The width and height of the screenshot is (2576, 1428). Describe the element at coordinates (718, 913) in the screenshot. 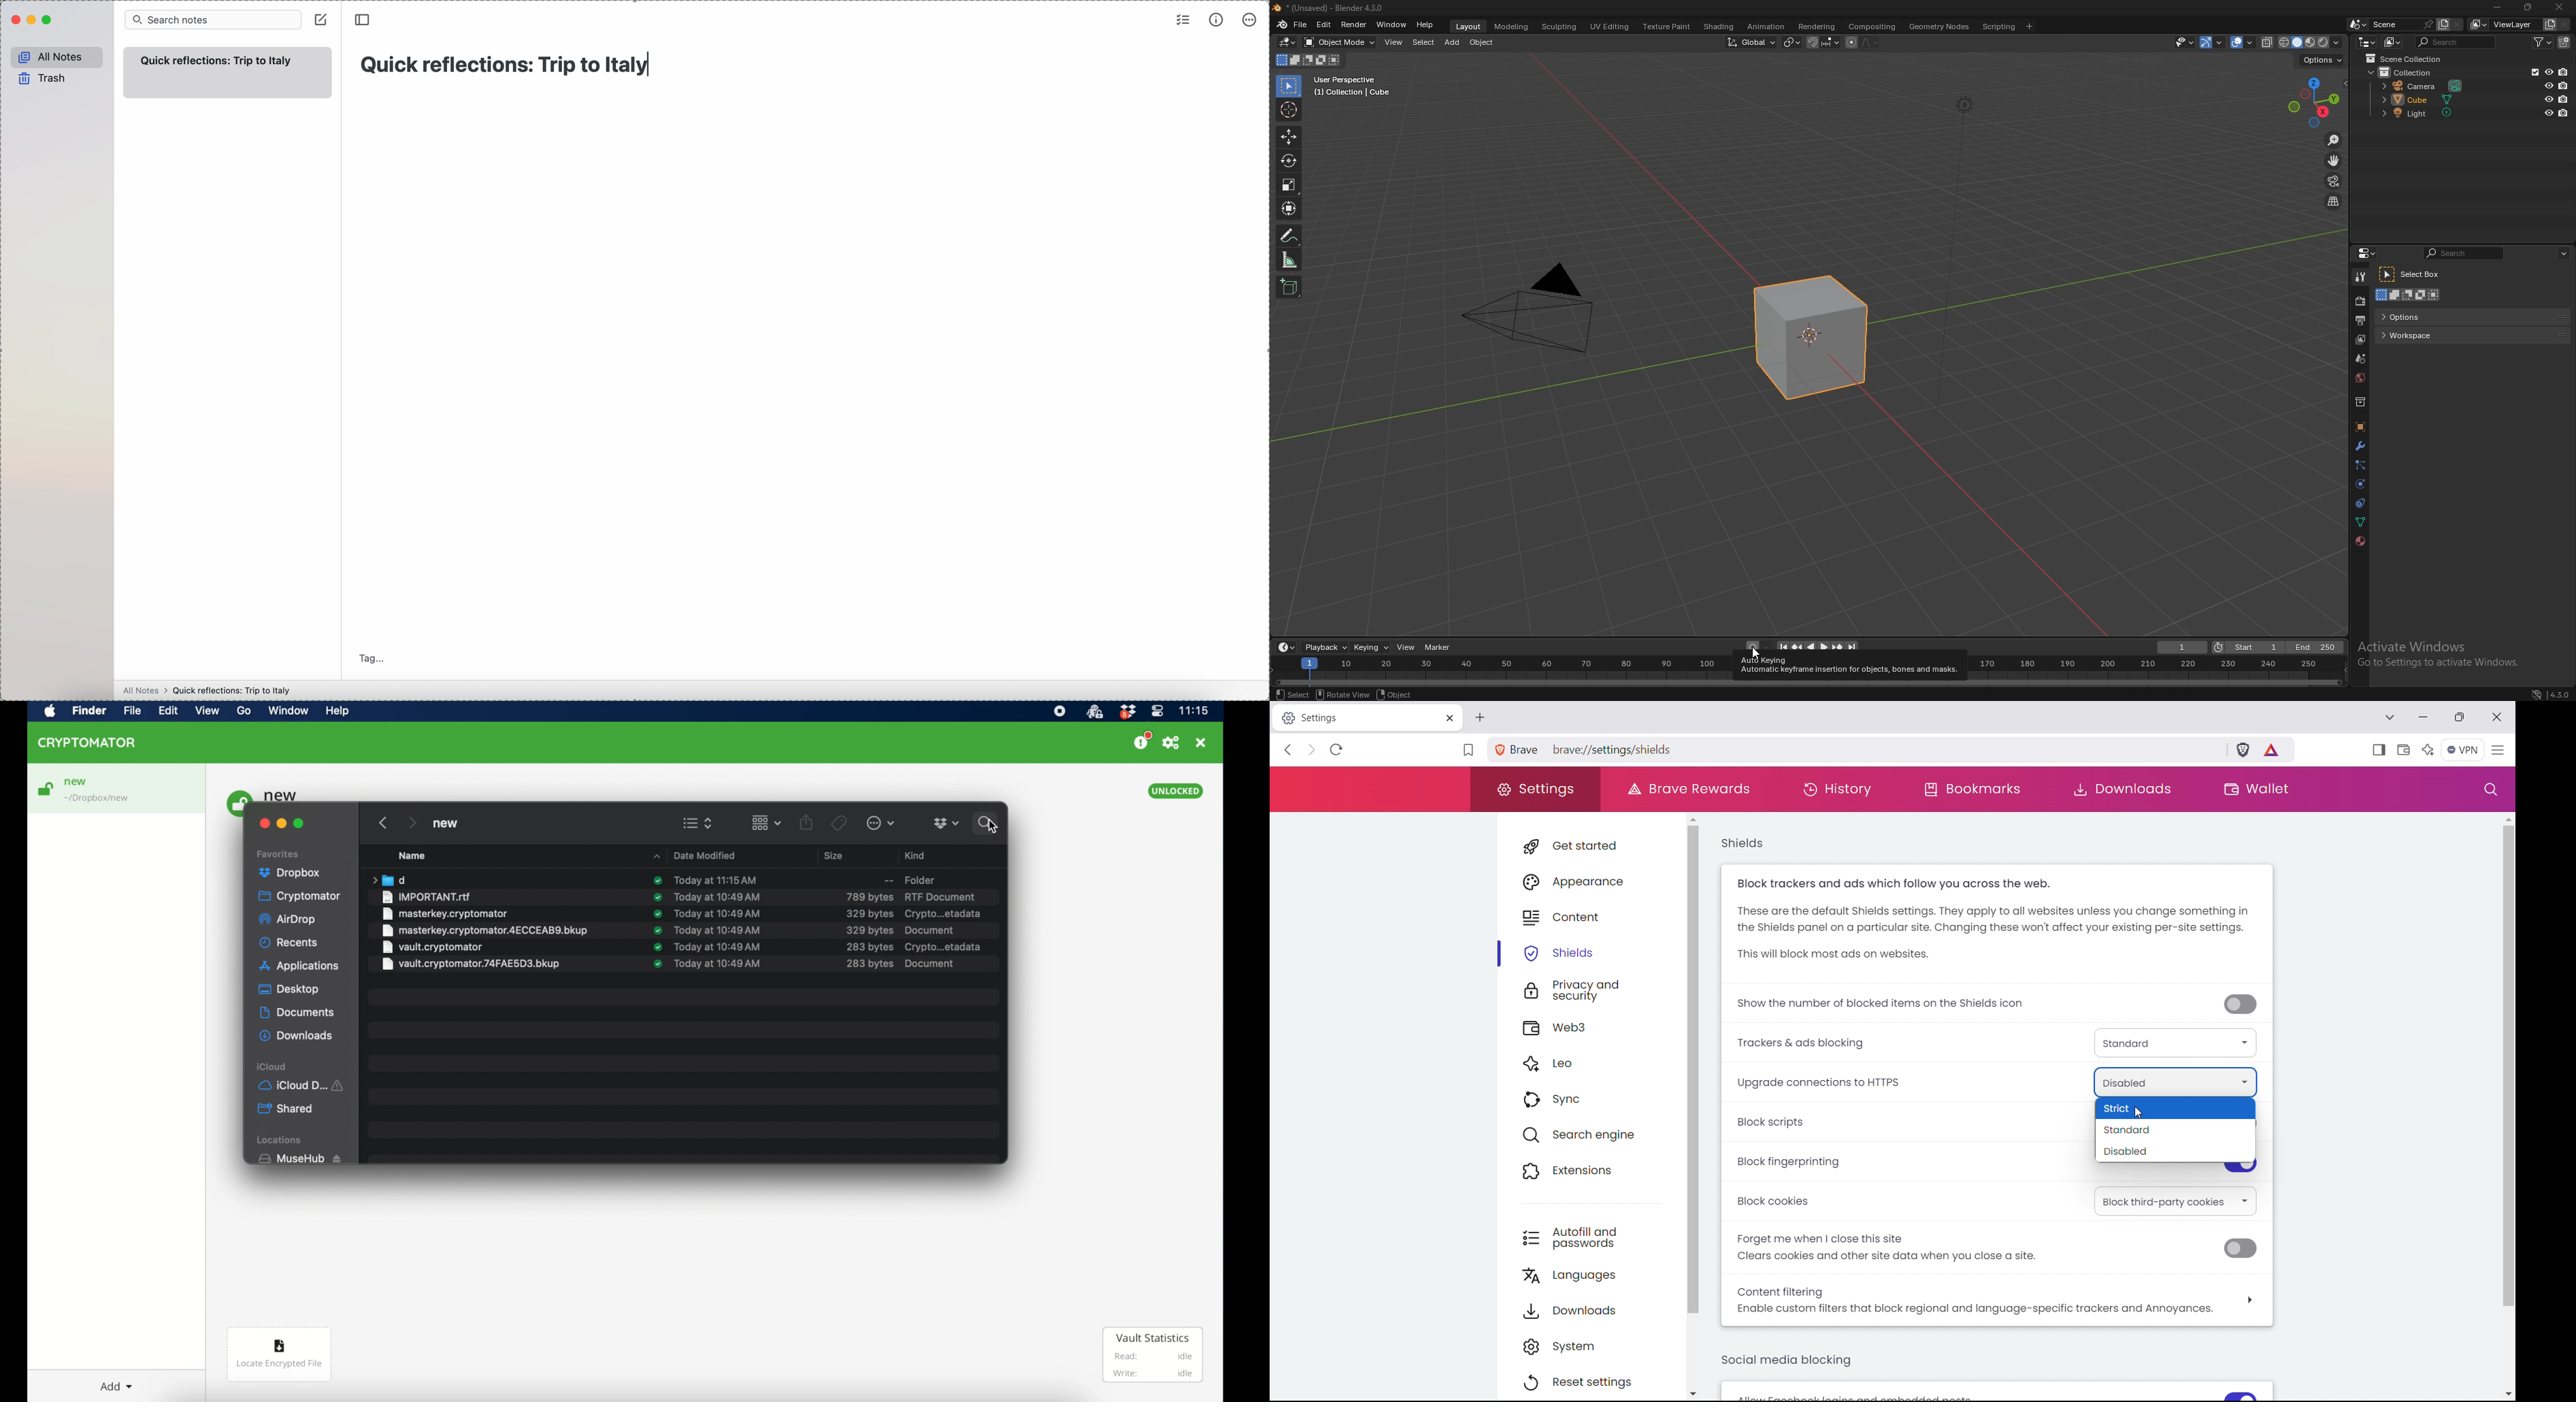

I see `date` at that location.